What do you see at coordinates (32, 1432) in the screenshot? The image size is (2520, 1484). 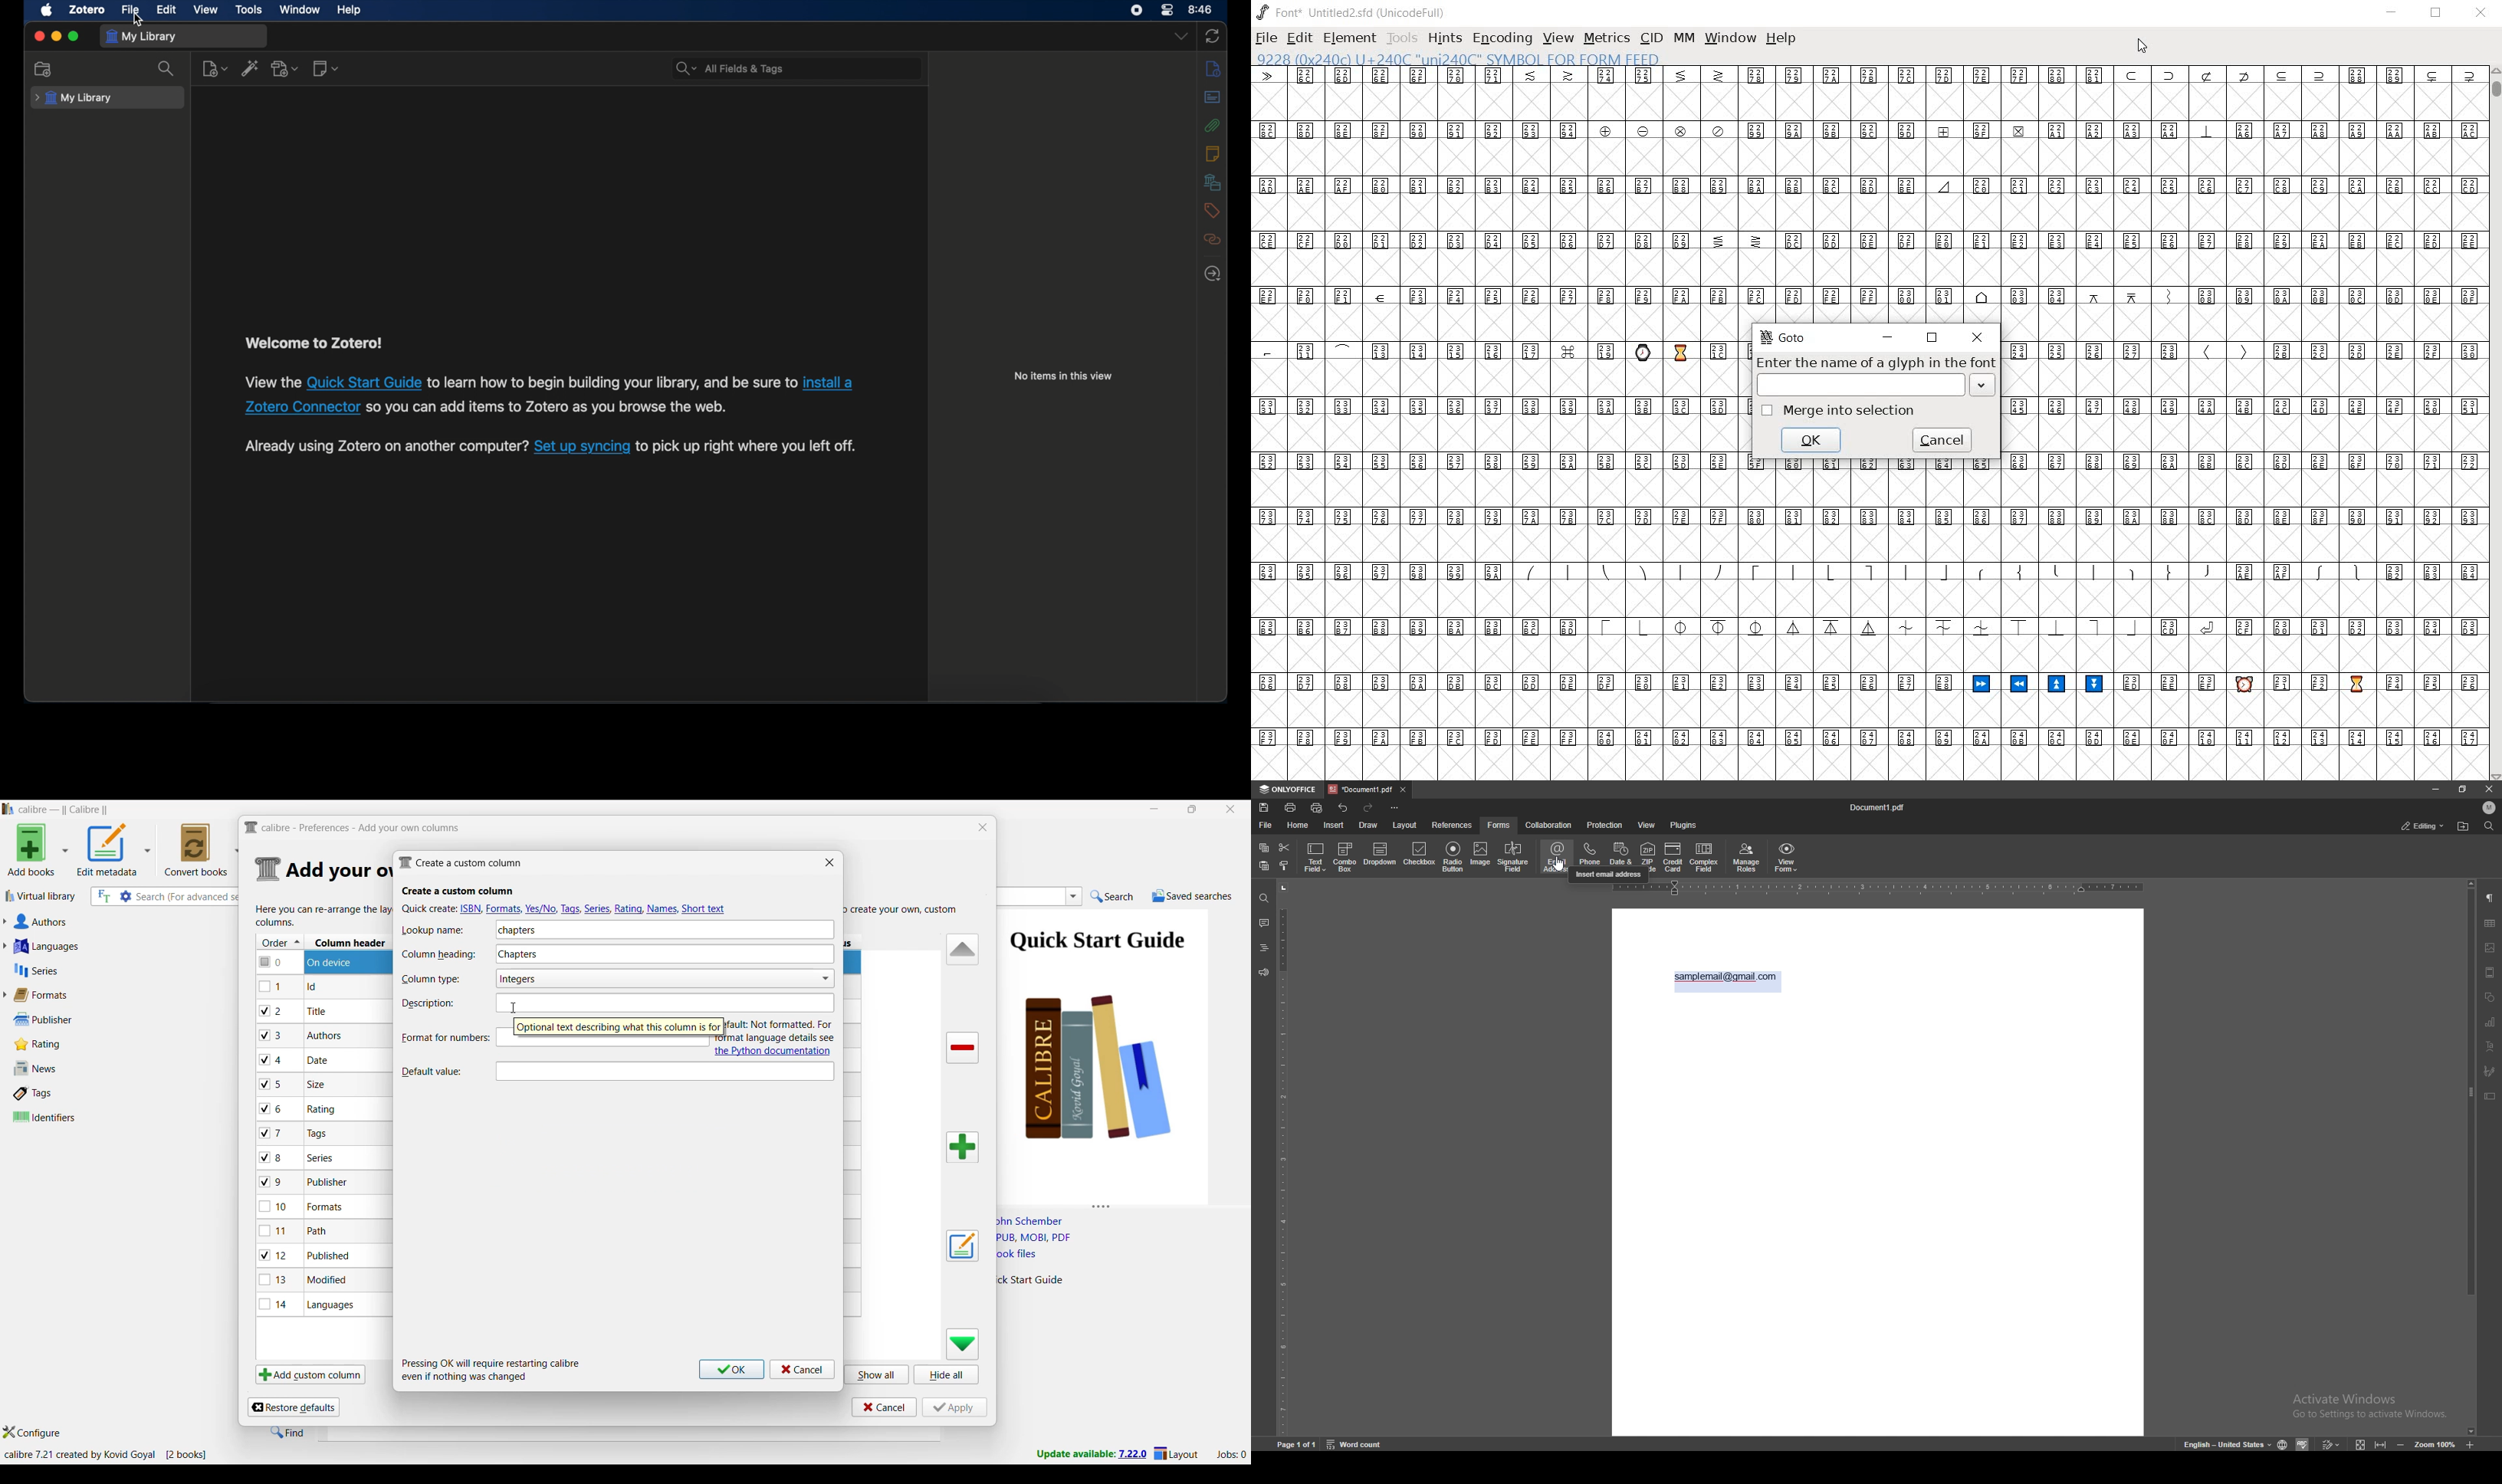 I see `Configure` at bounding box center [32, 1432].